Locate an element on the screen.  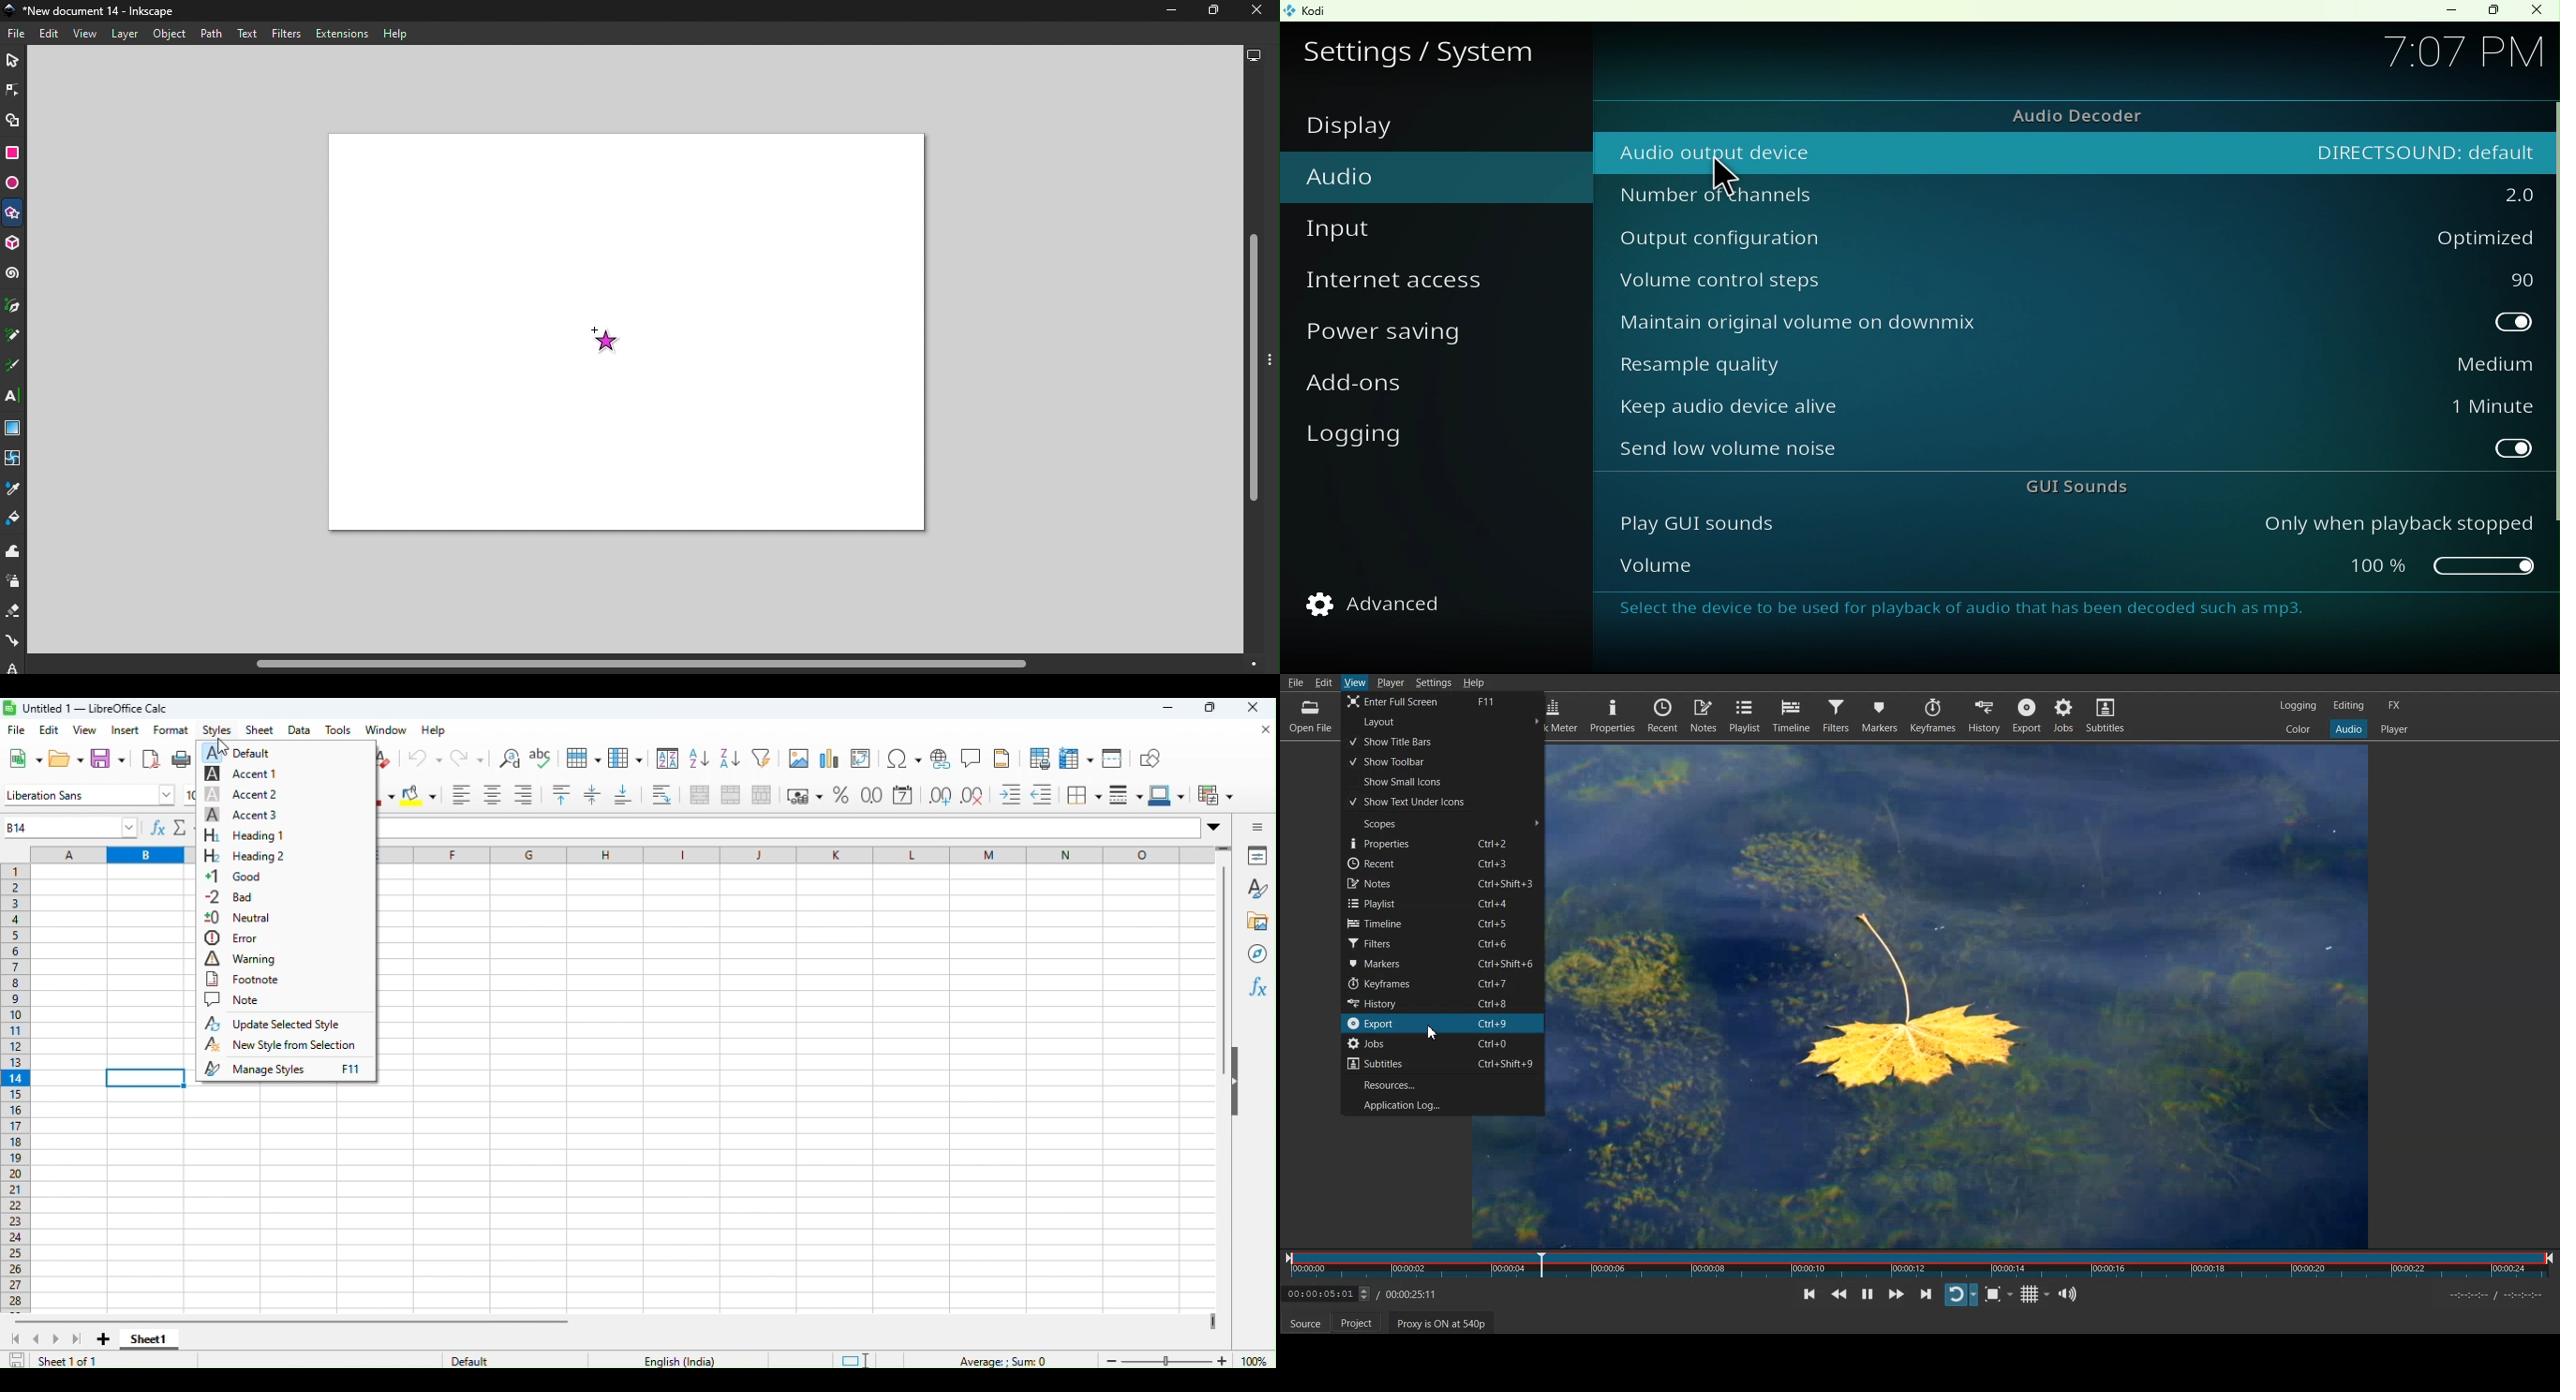
g is located at coordinates (529, 854).